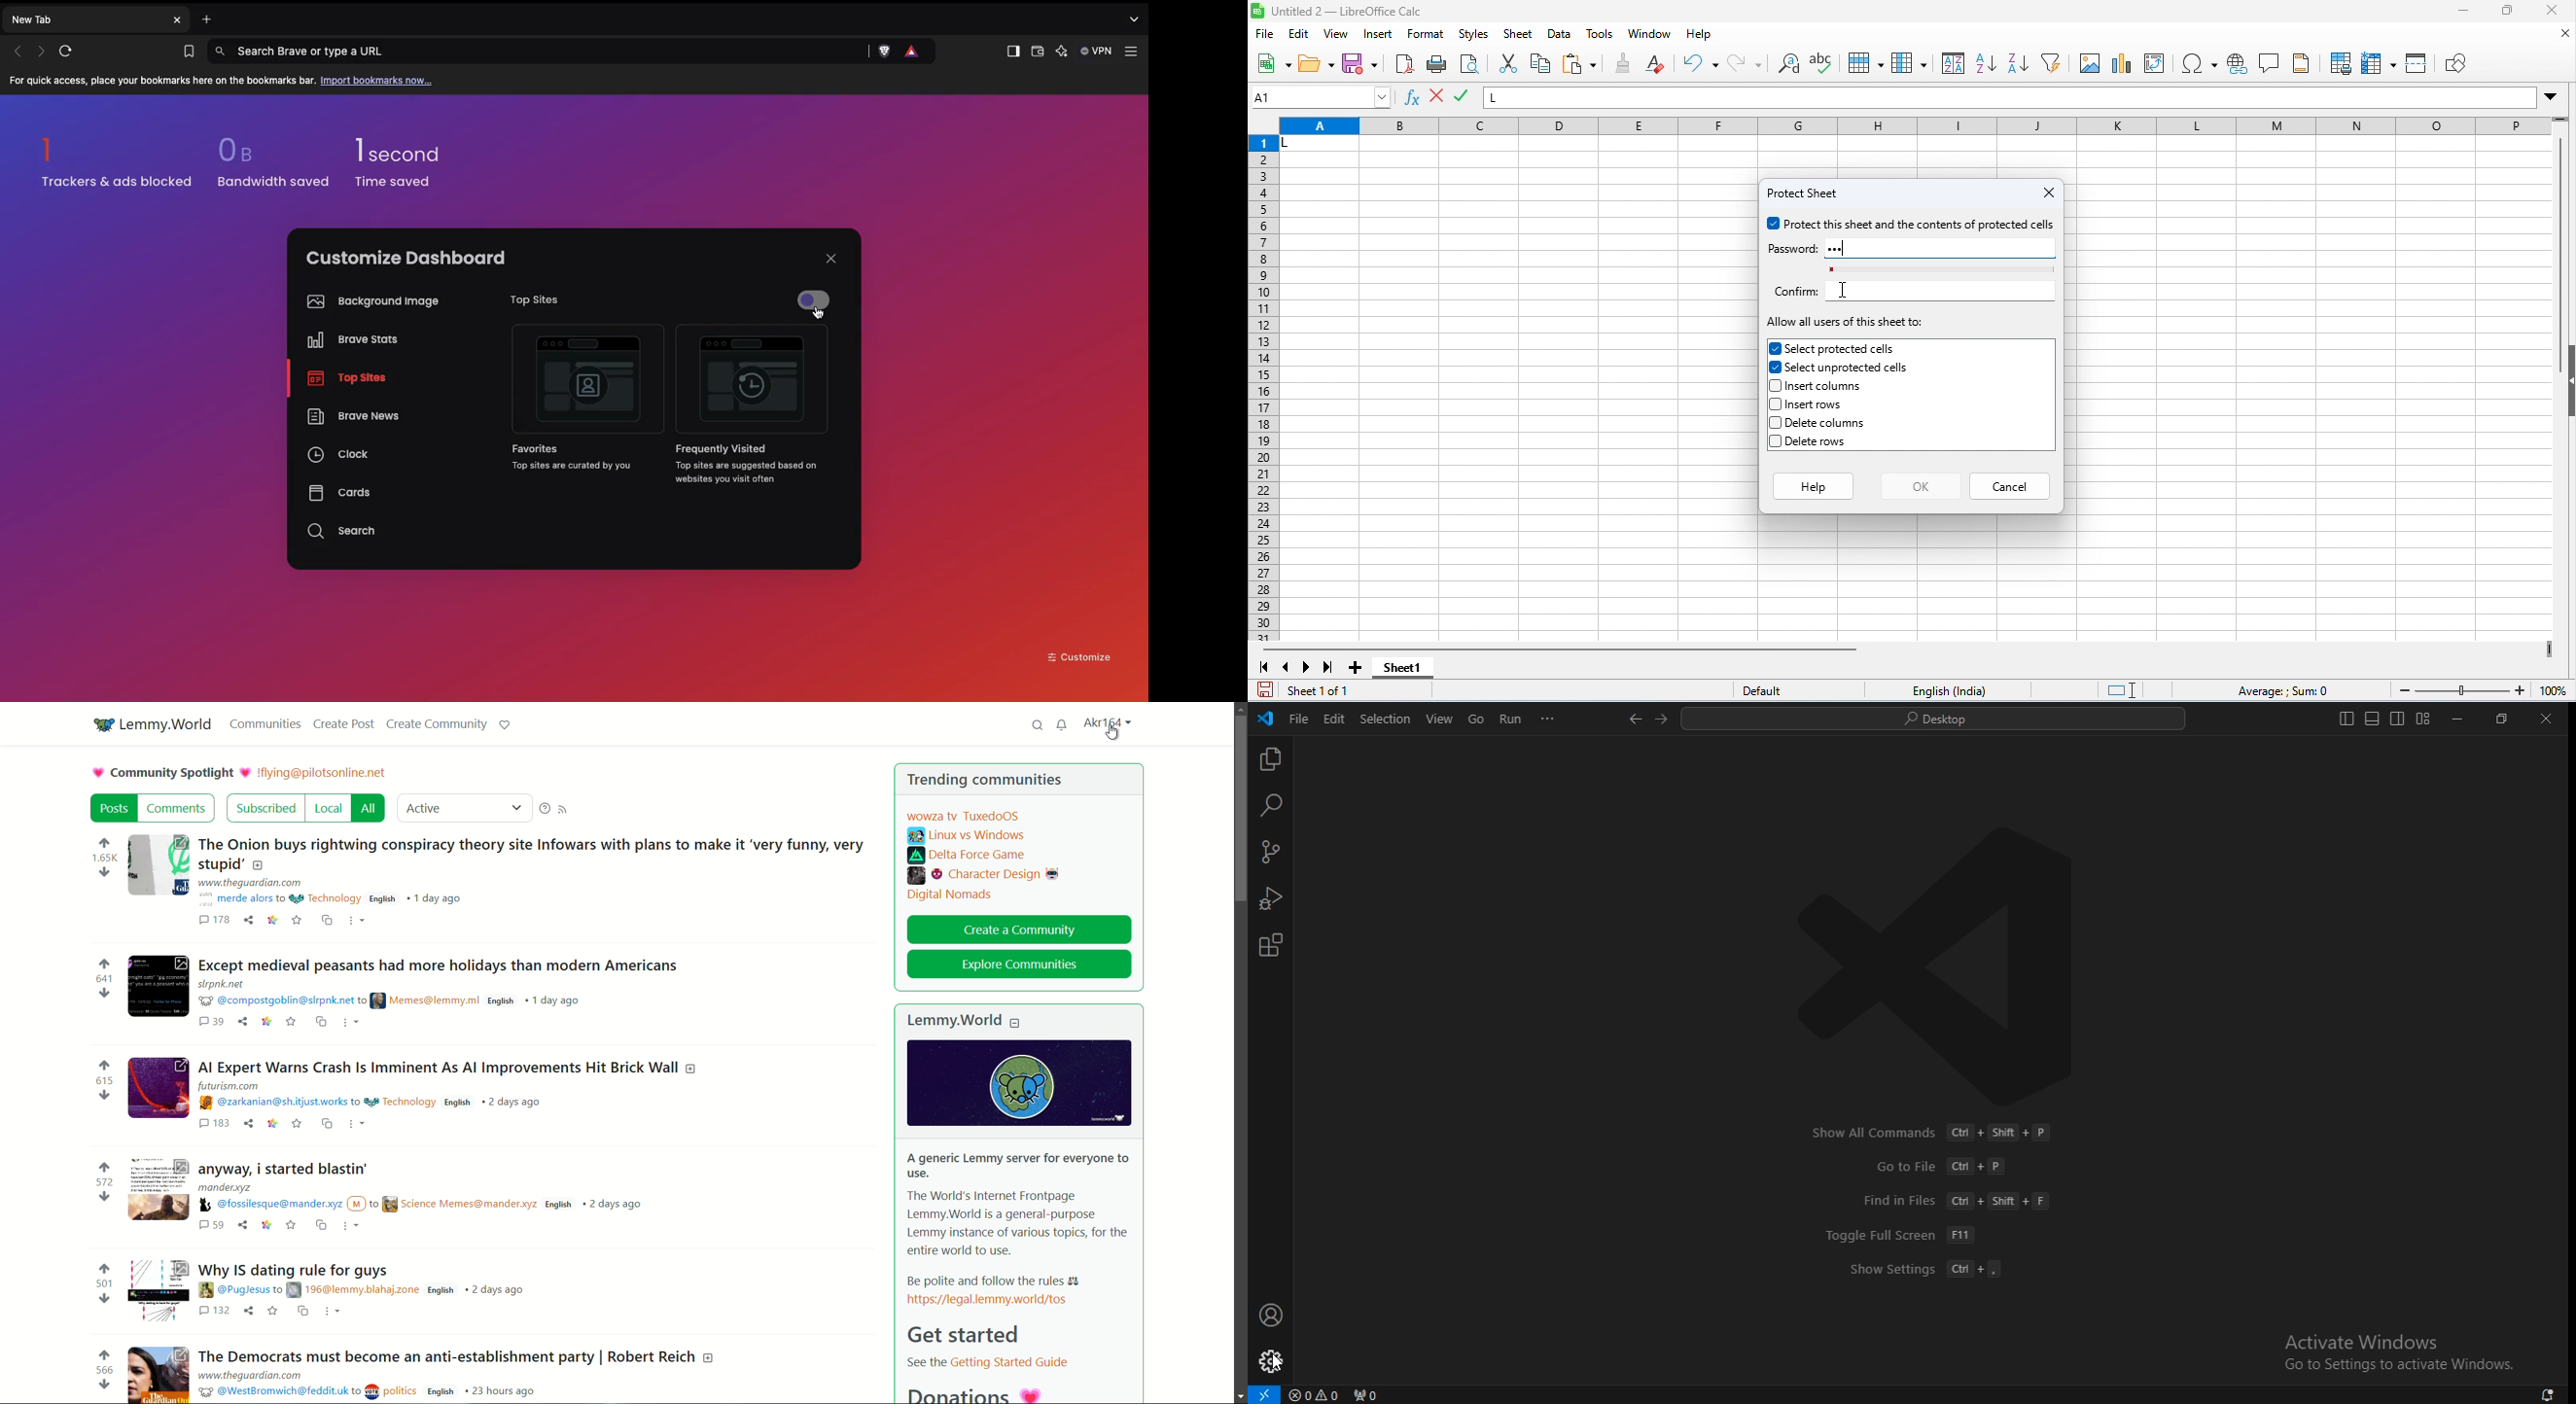 Image resolution: width=2576 pixels, height=1428 pixels. I want to click on last sheet, so click(1328, 667).